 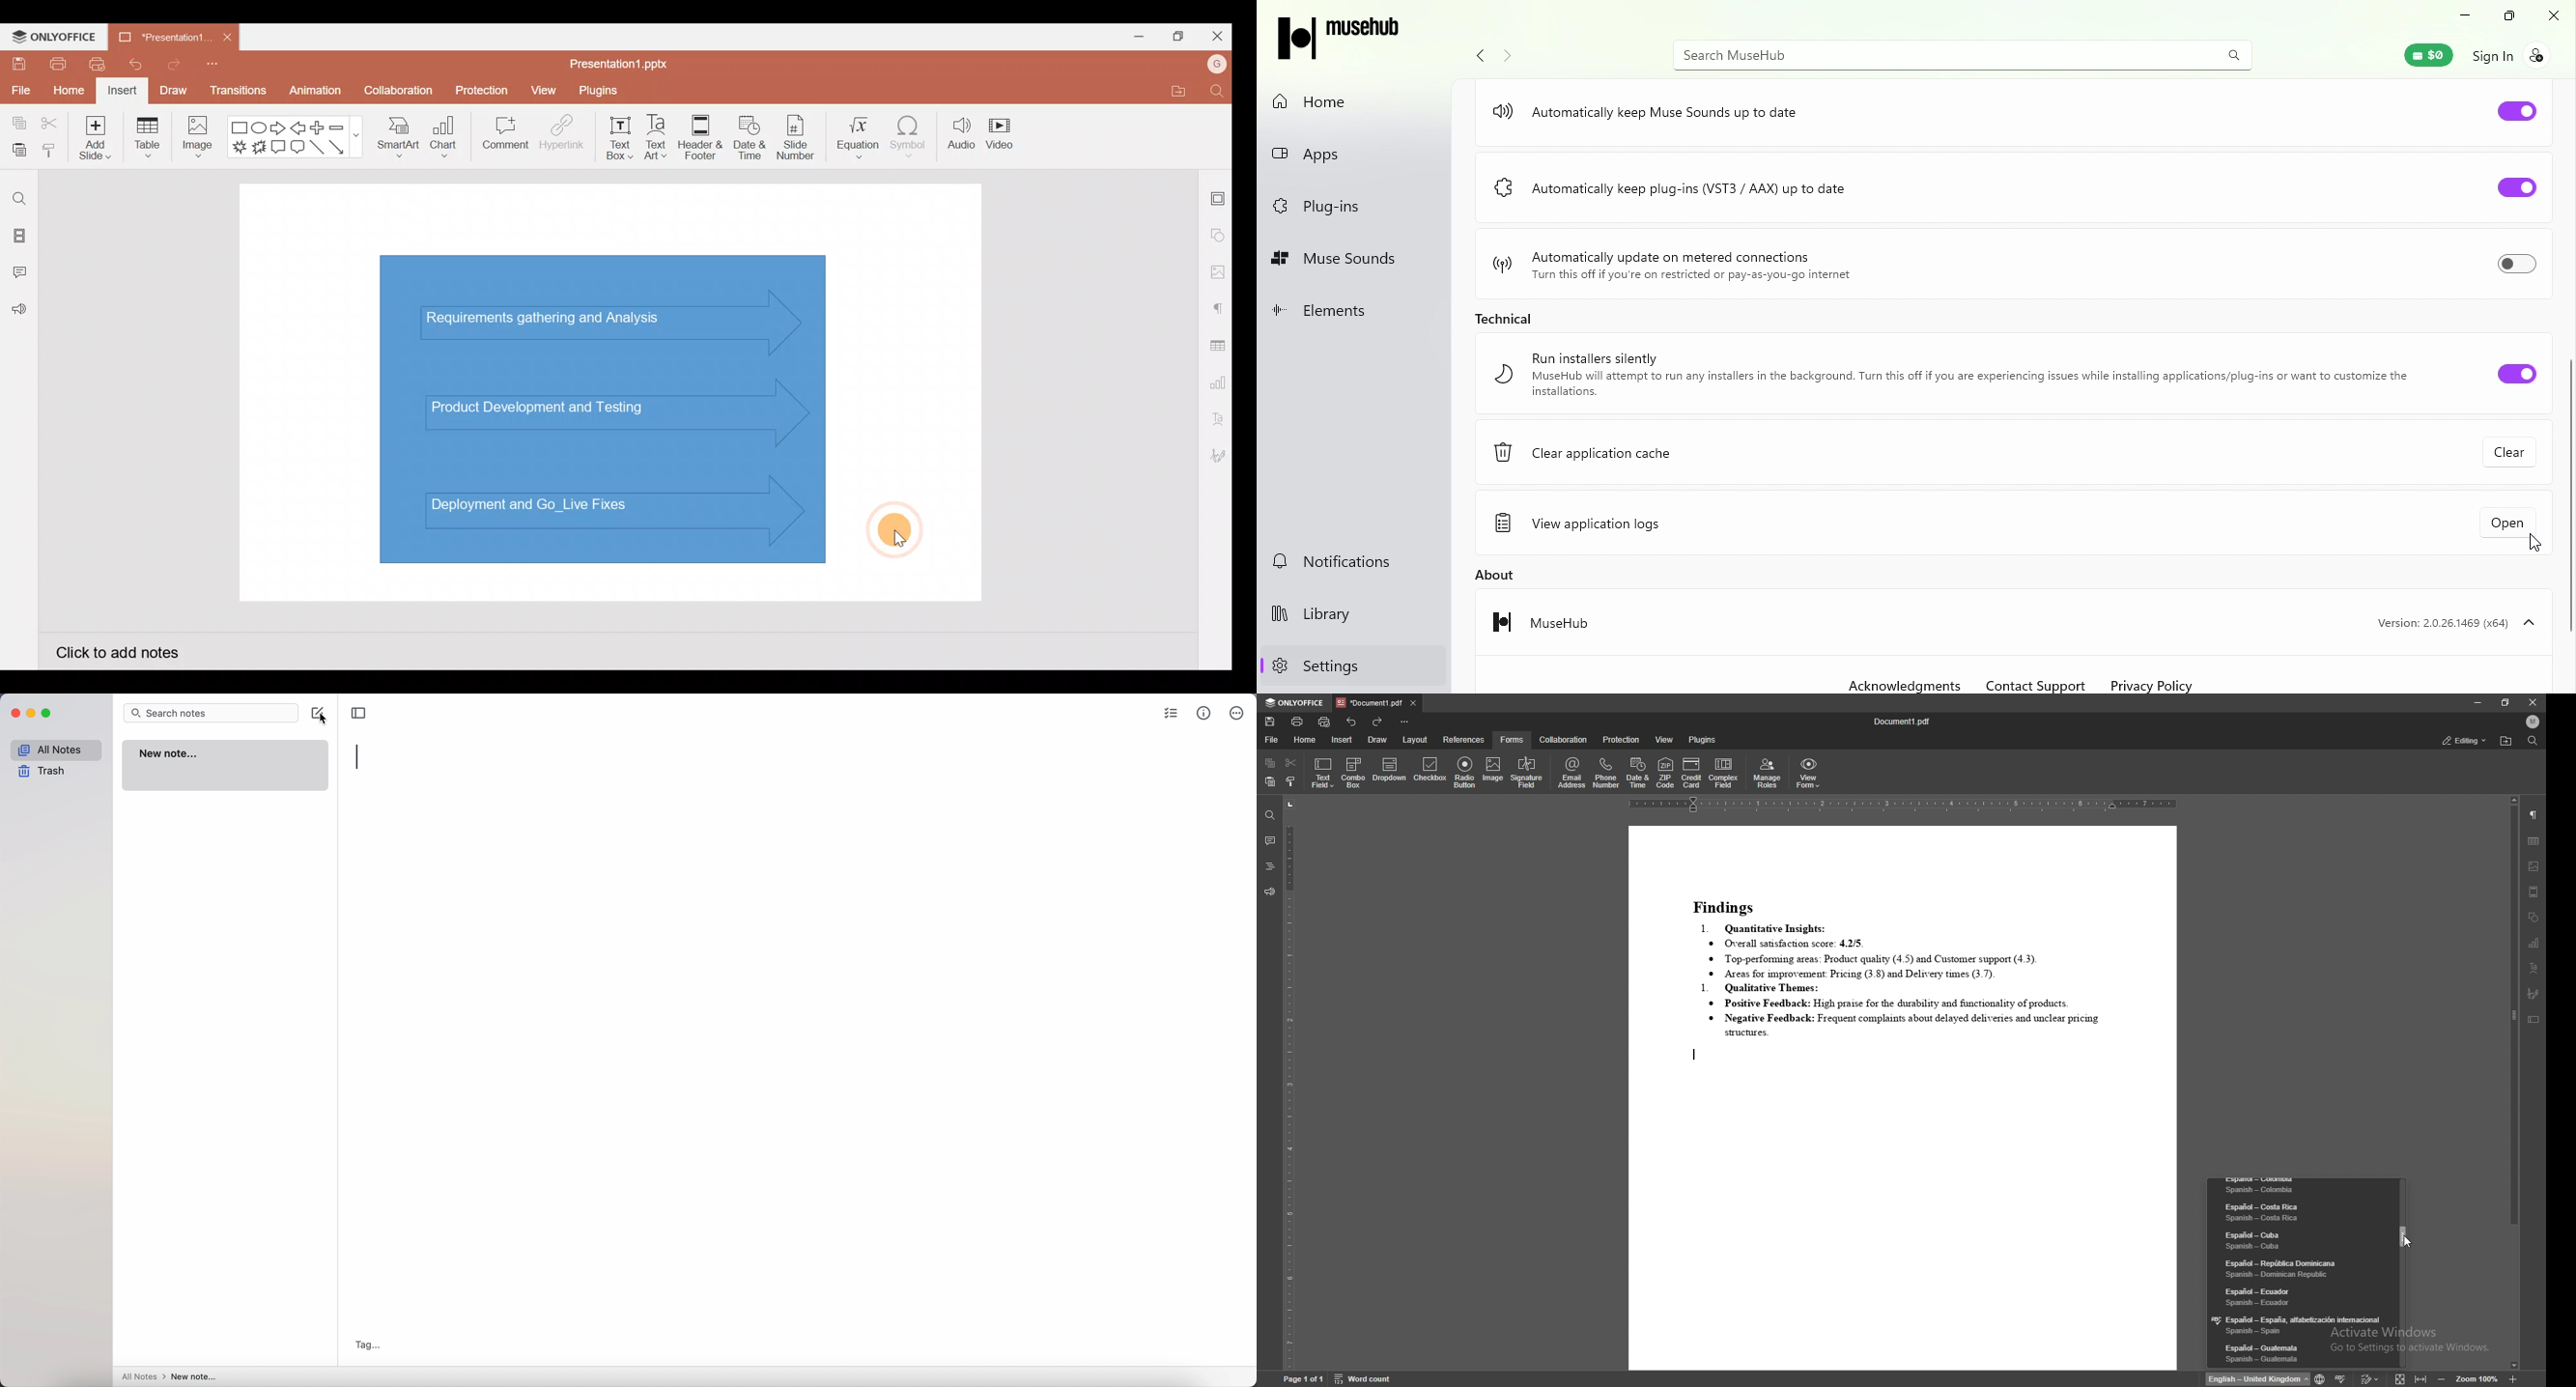 I want to click on Automatically keep muse sounds up to date, so click(x=1647, y=114).